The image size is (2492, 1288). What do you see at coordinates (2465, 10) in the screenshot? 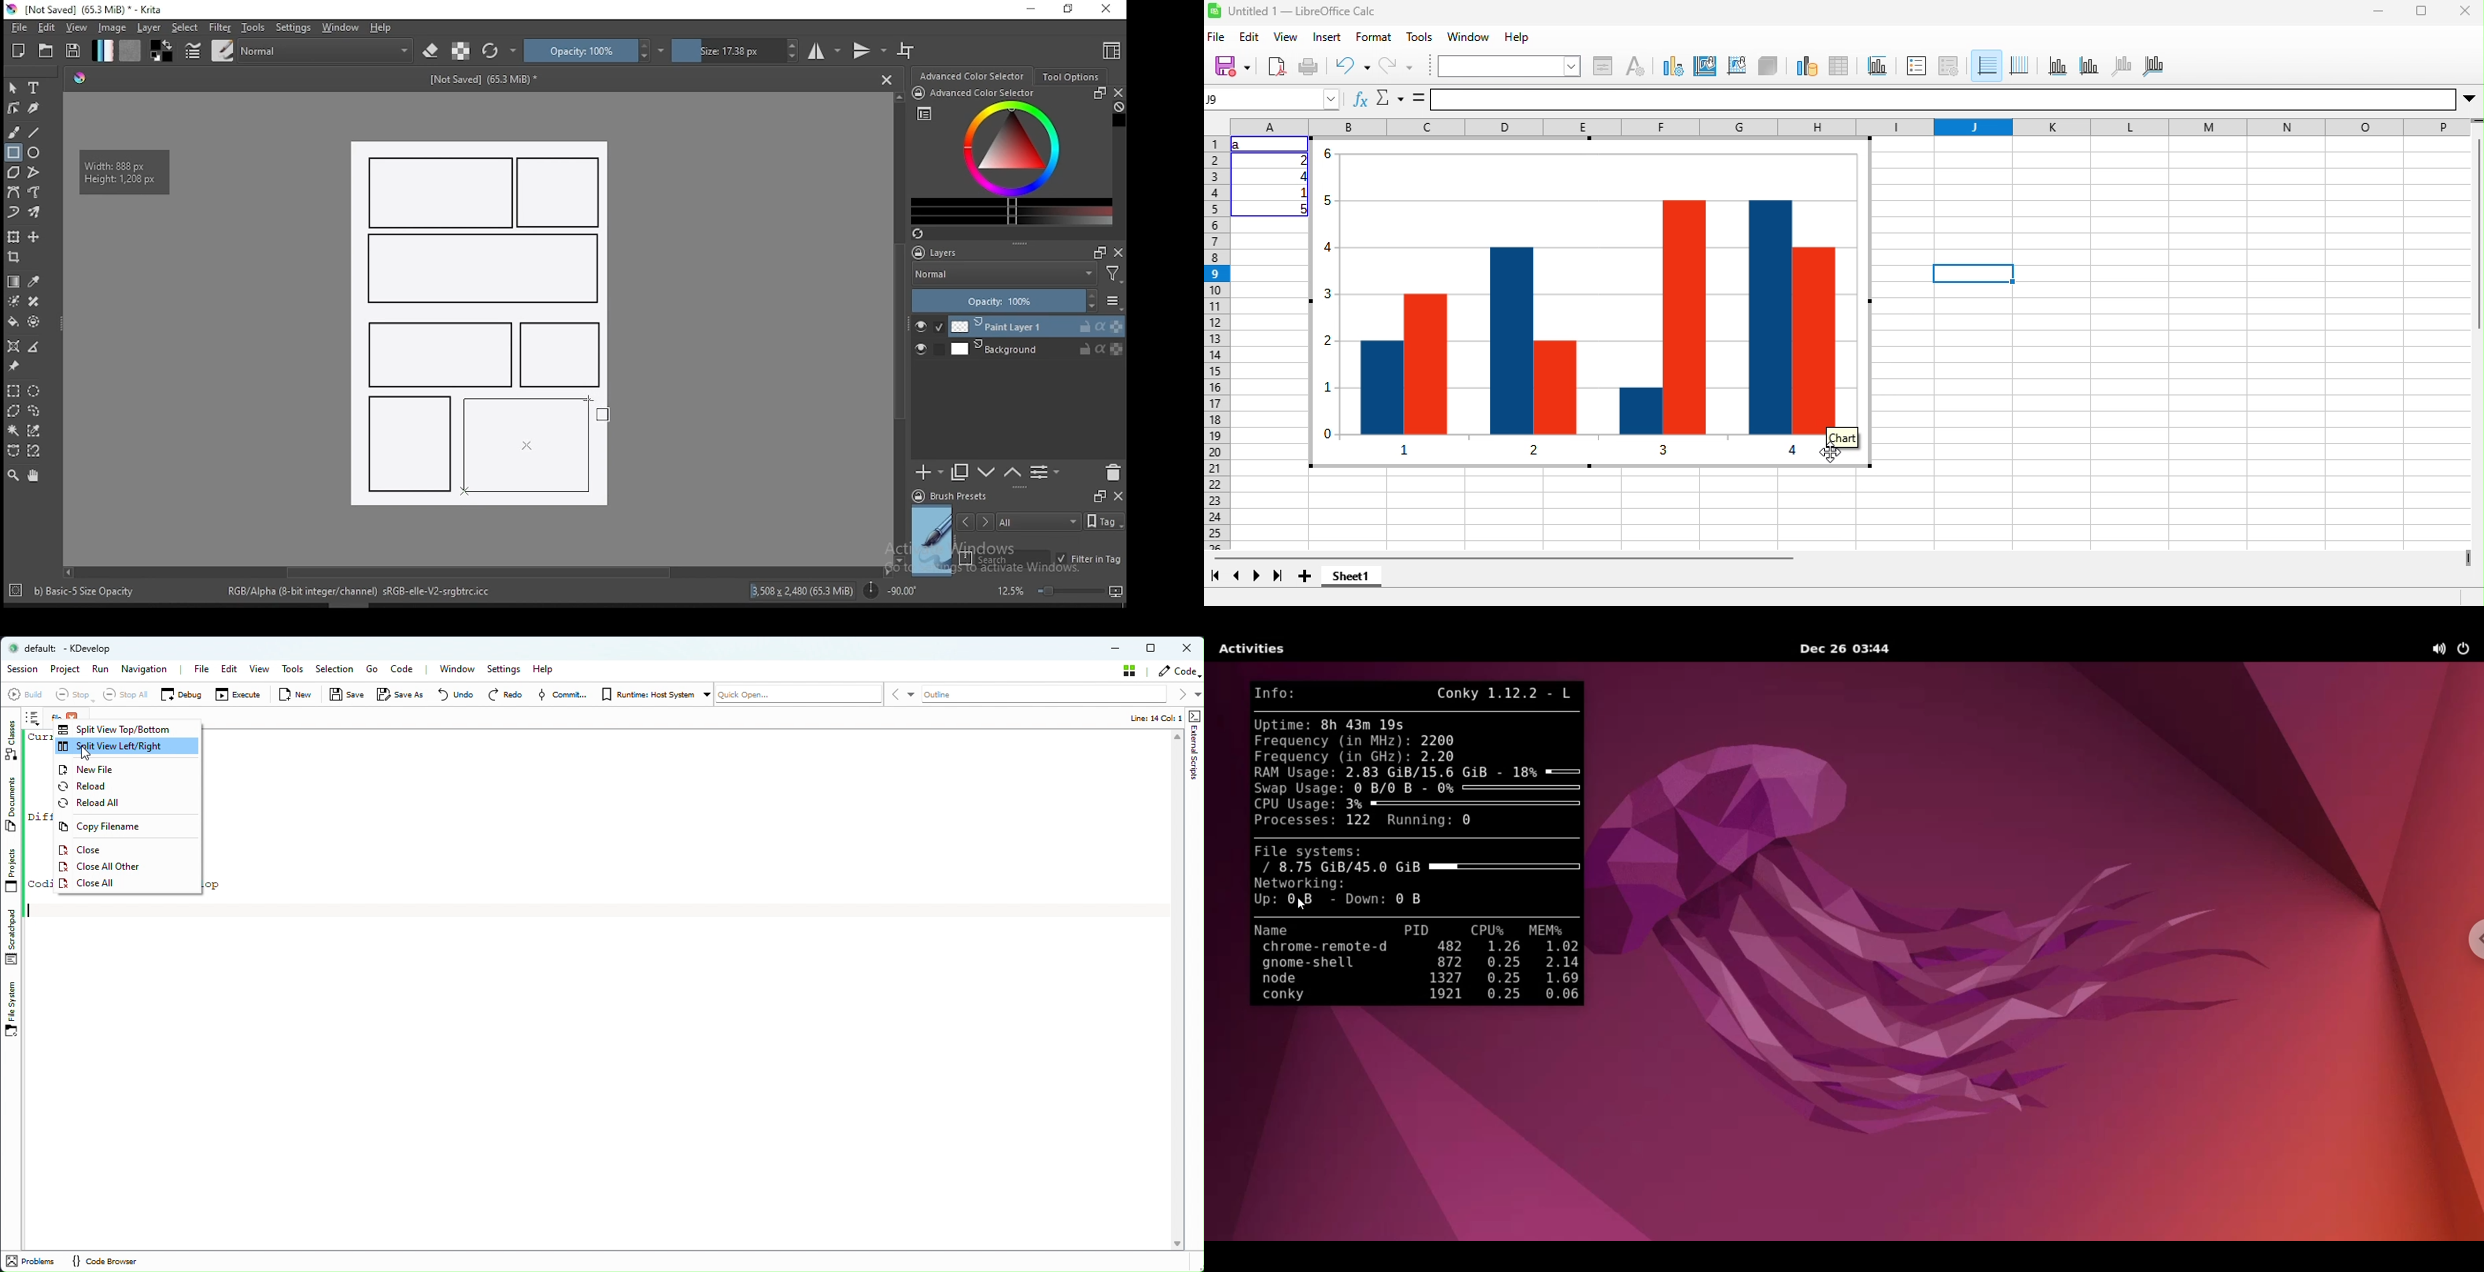
I see `close` at bounding box center [2465, 10].